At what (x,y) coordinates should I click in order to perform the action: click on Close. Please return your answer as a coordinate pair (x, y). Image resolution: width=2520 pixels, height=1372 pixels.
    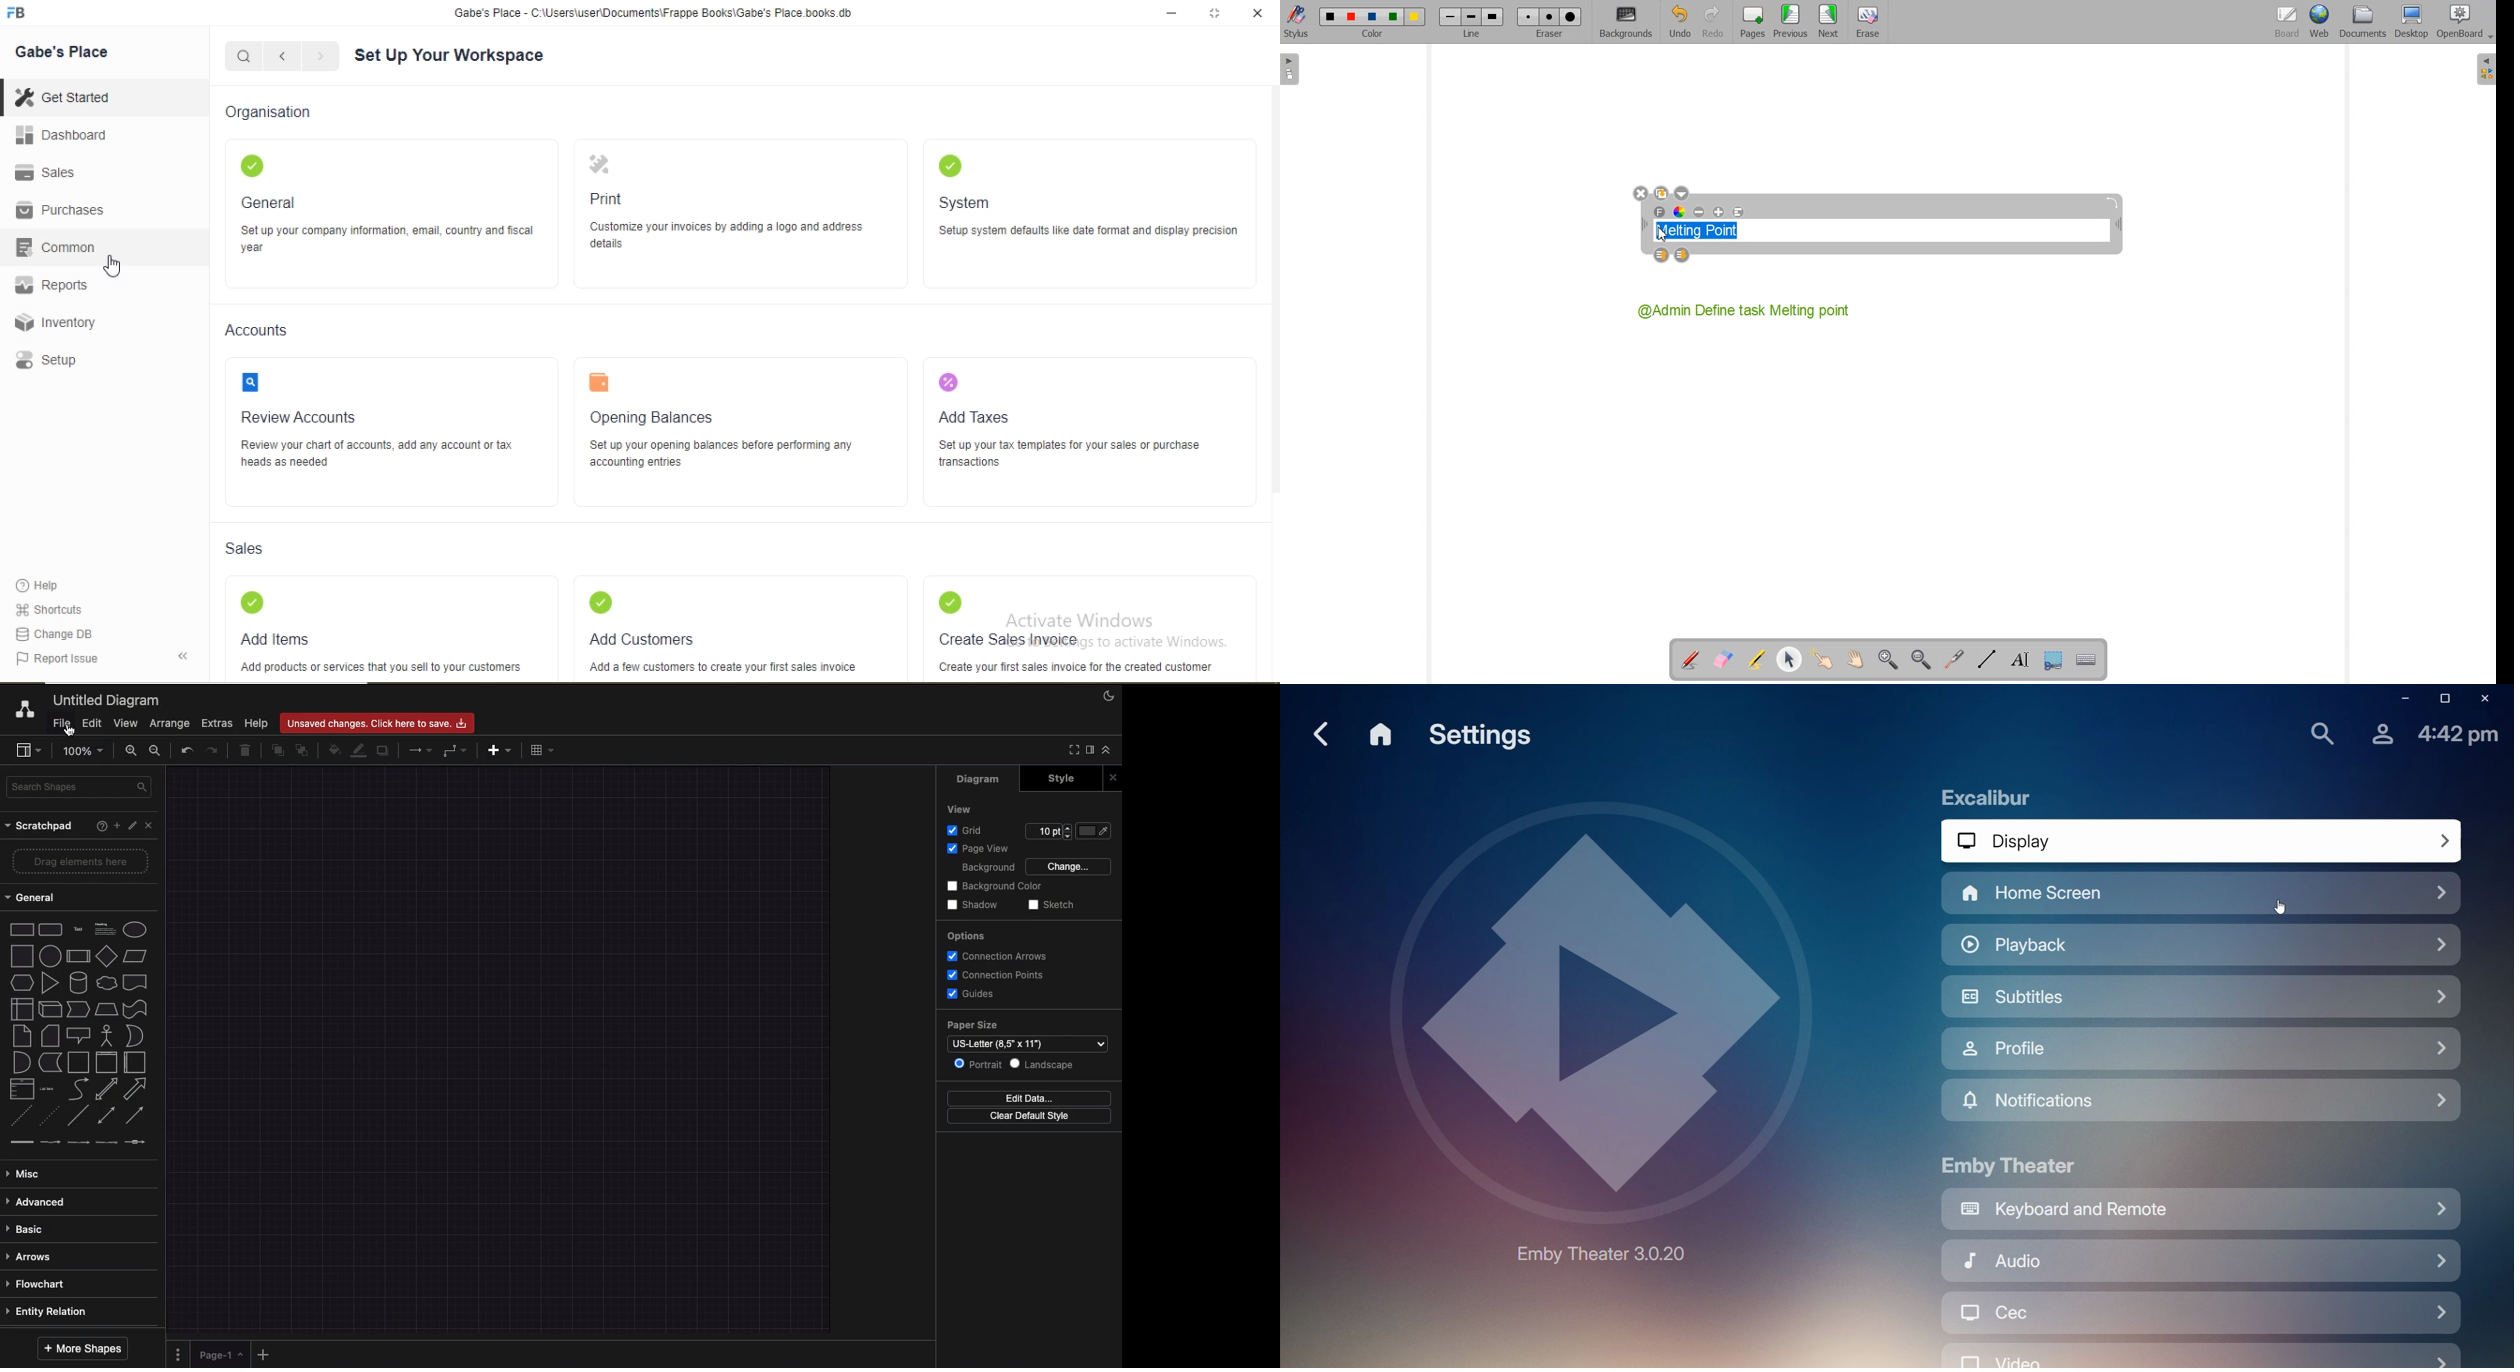
    Looking at the image, I should click on (2487, 699).